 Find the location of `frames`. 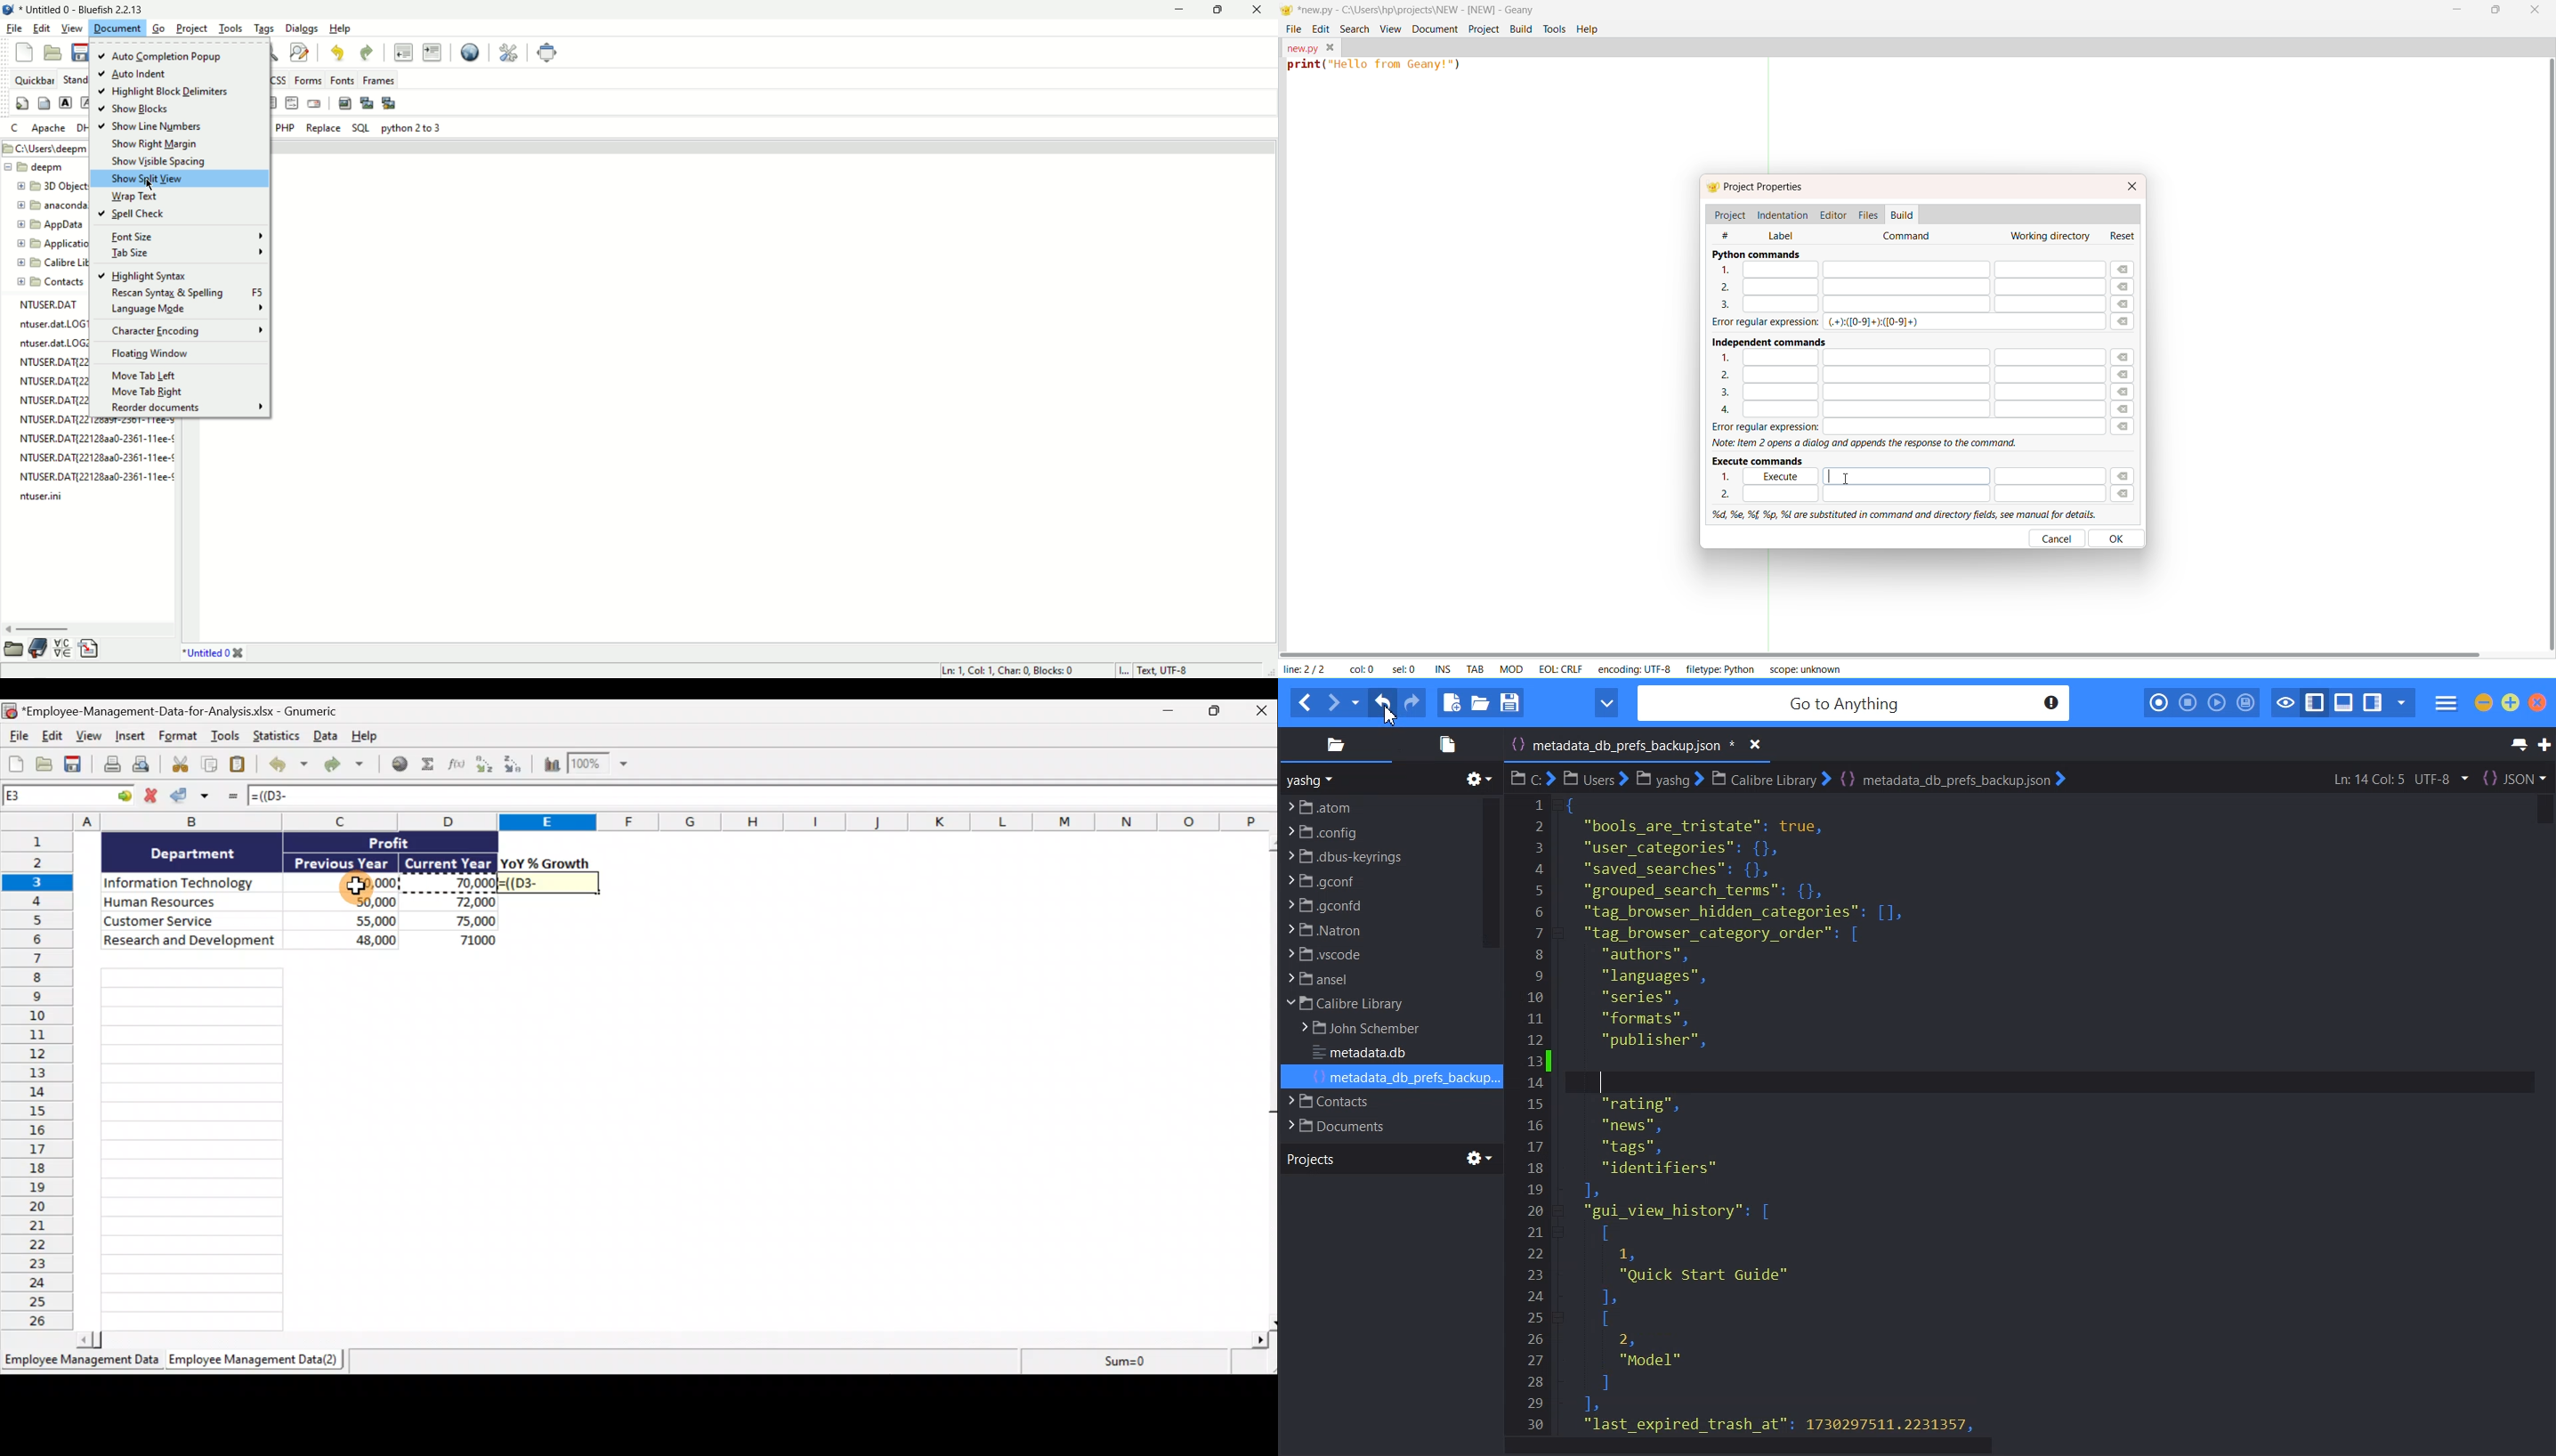

frames is located at coordinates (381, 81).